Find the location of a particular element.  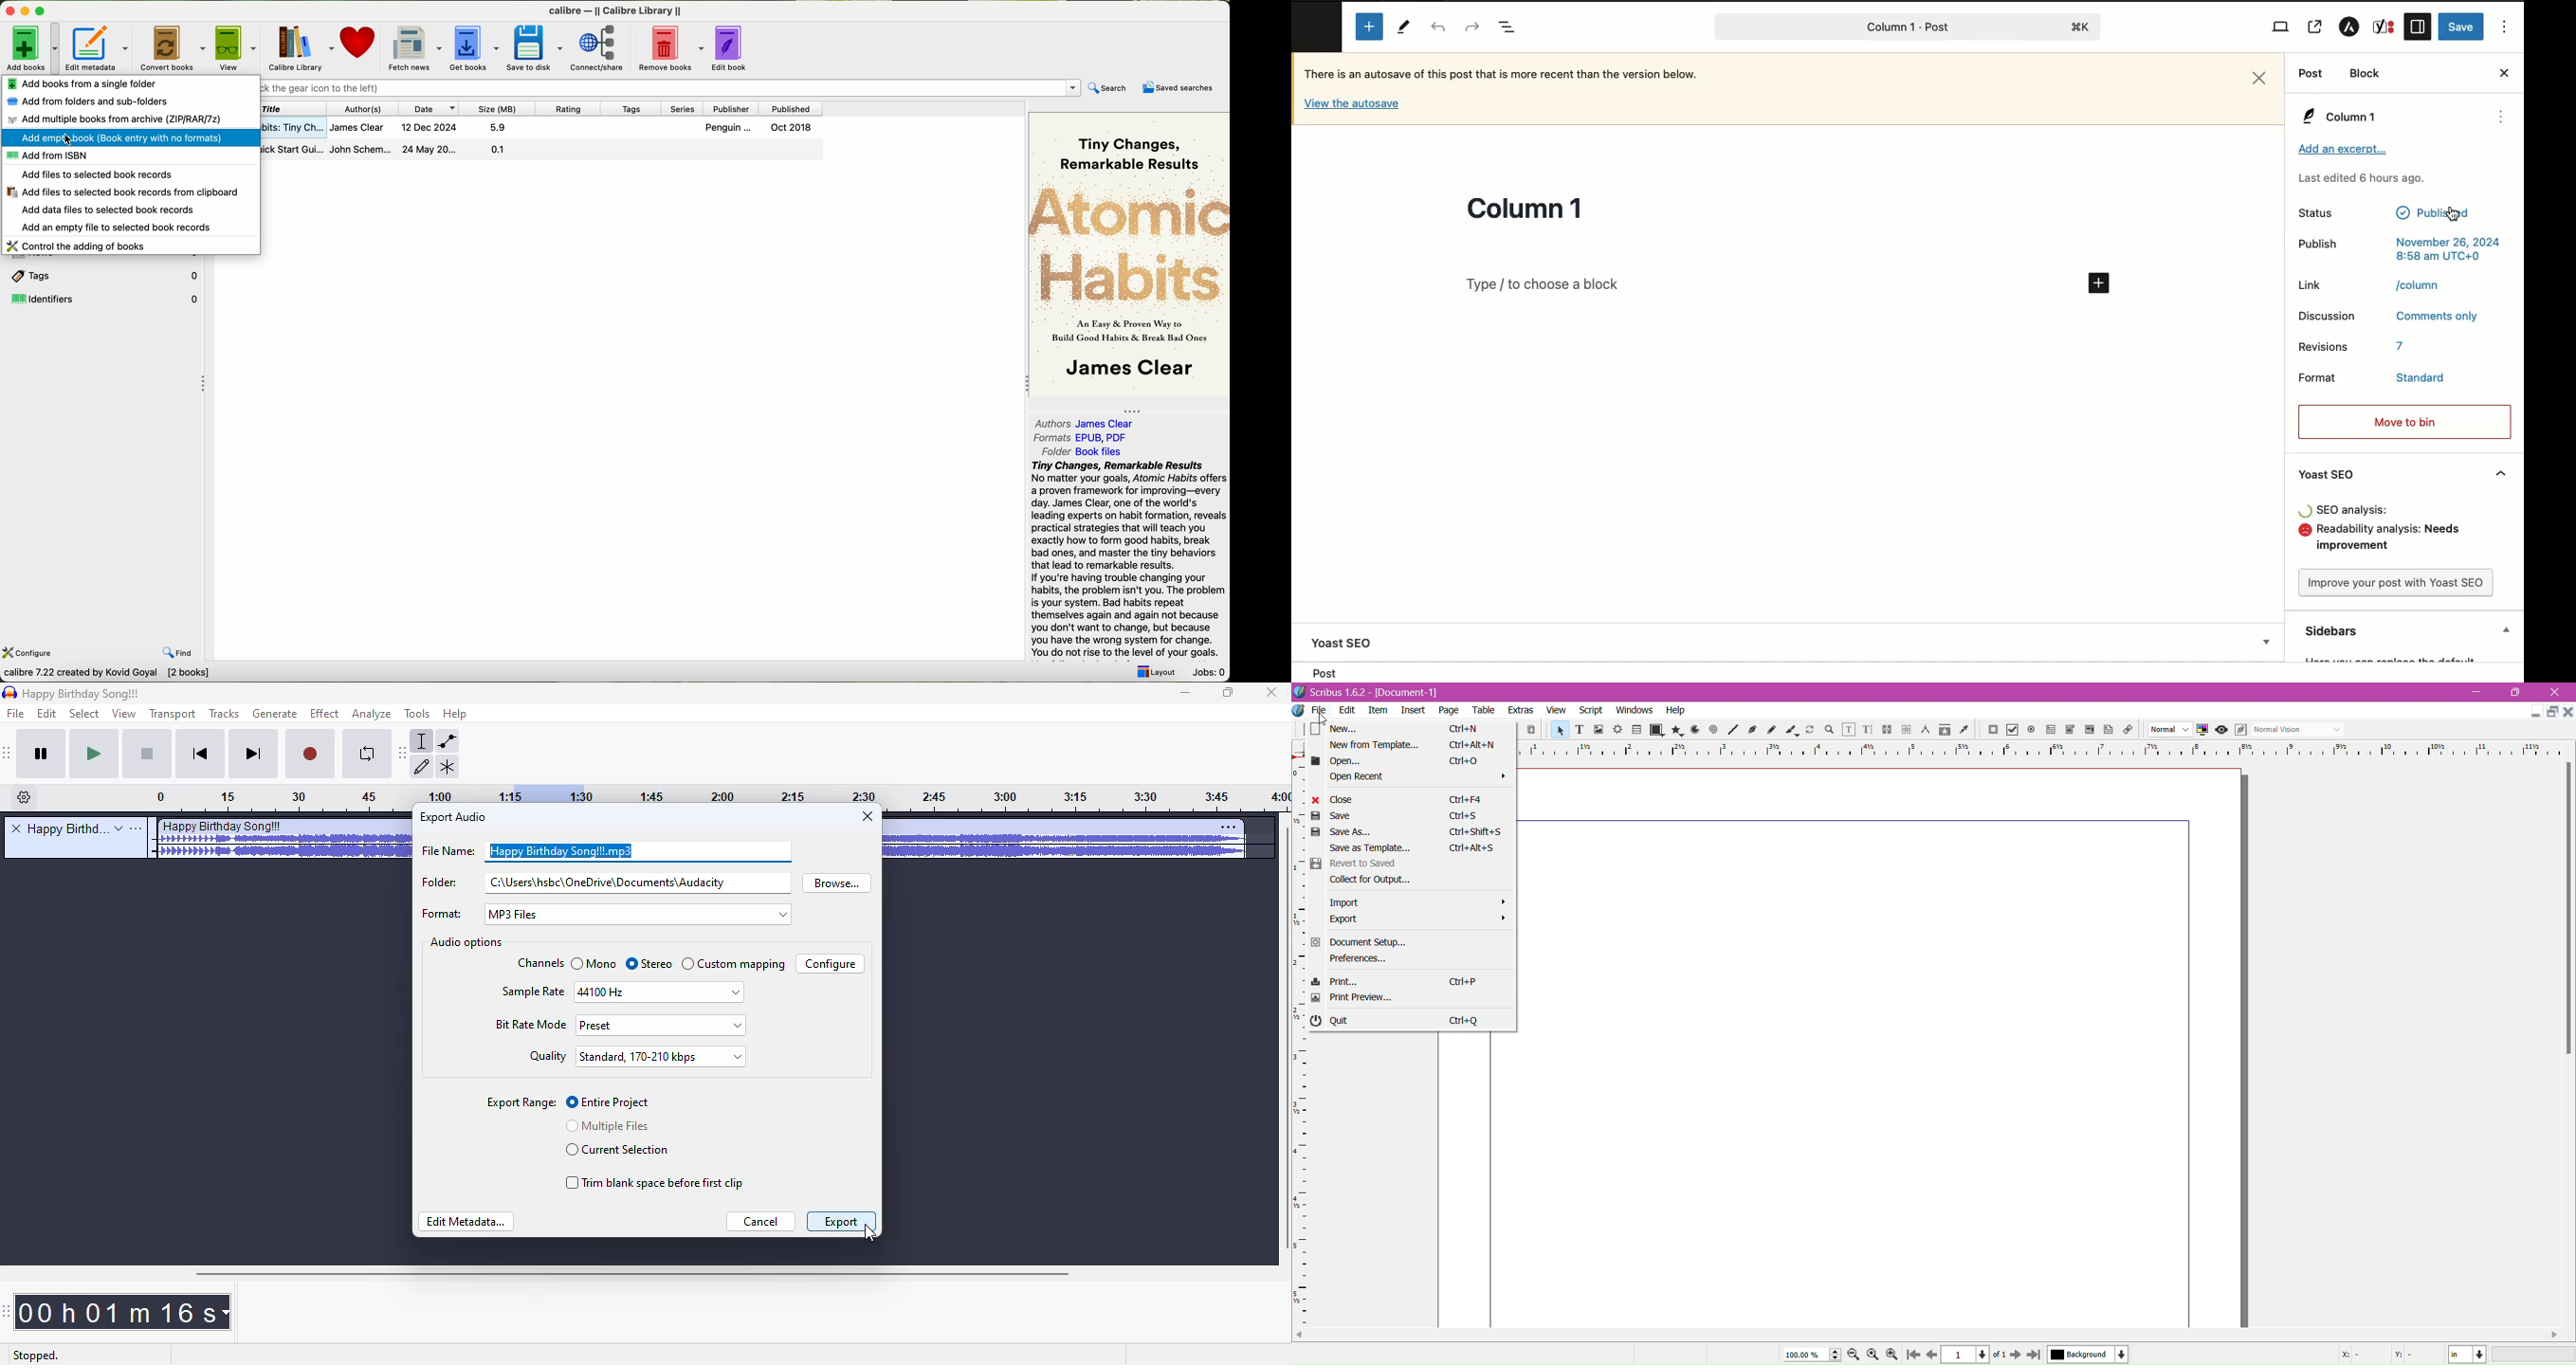

PDF List Box is located at coordinates (2089, 730).